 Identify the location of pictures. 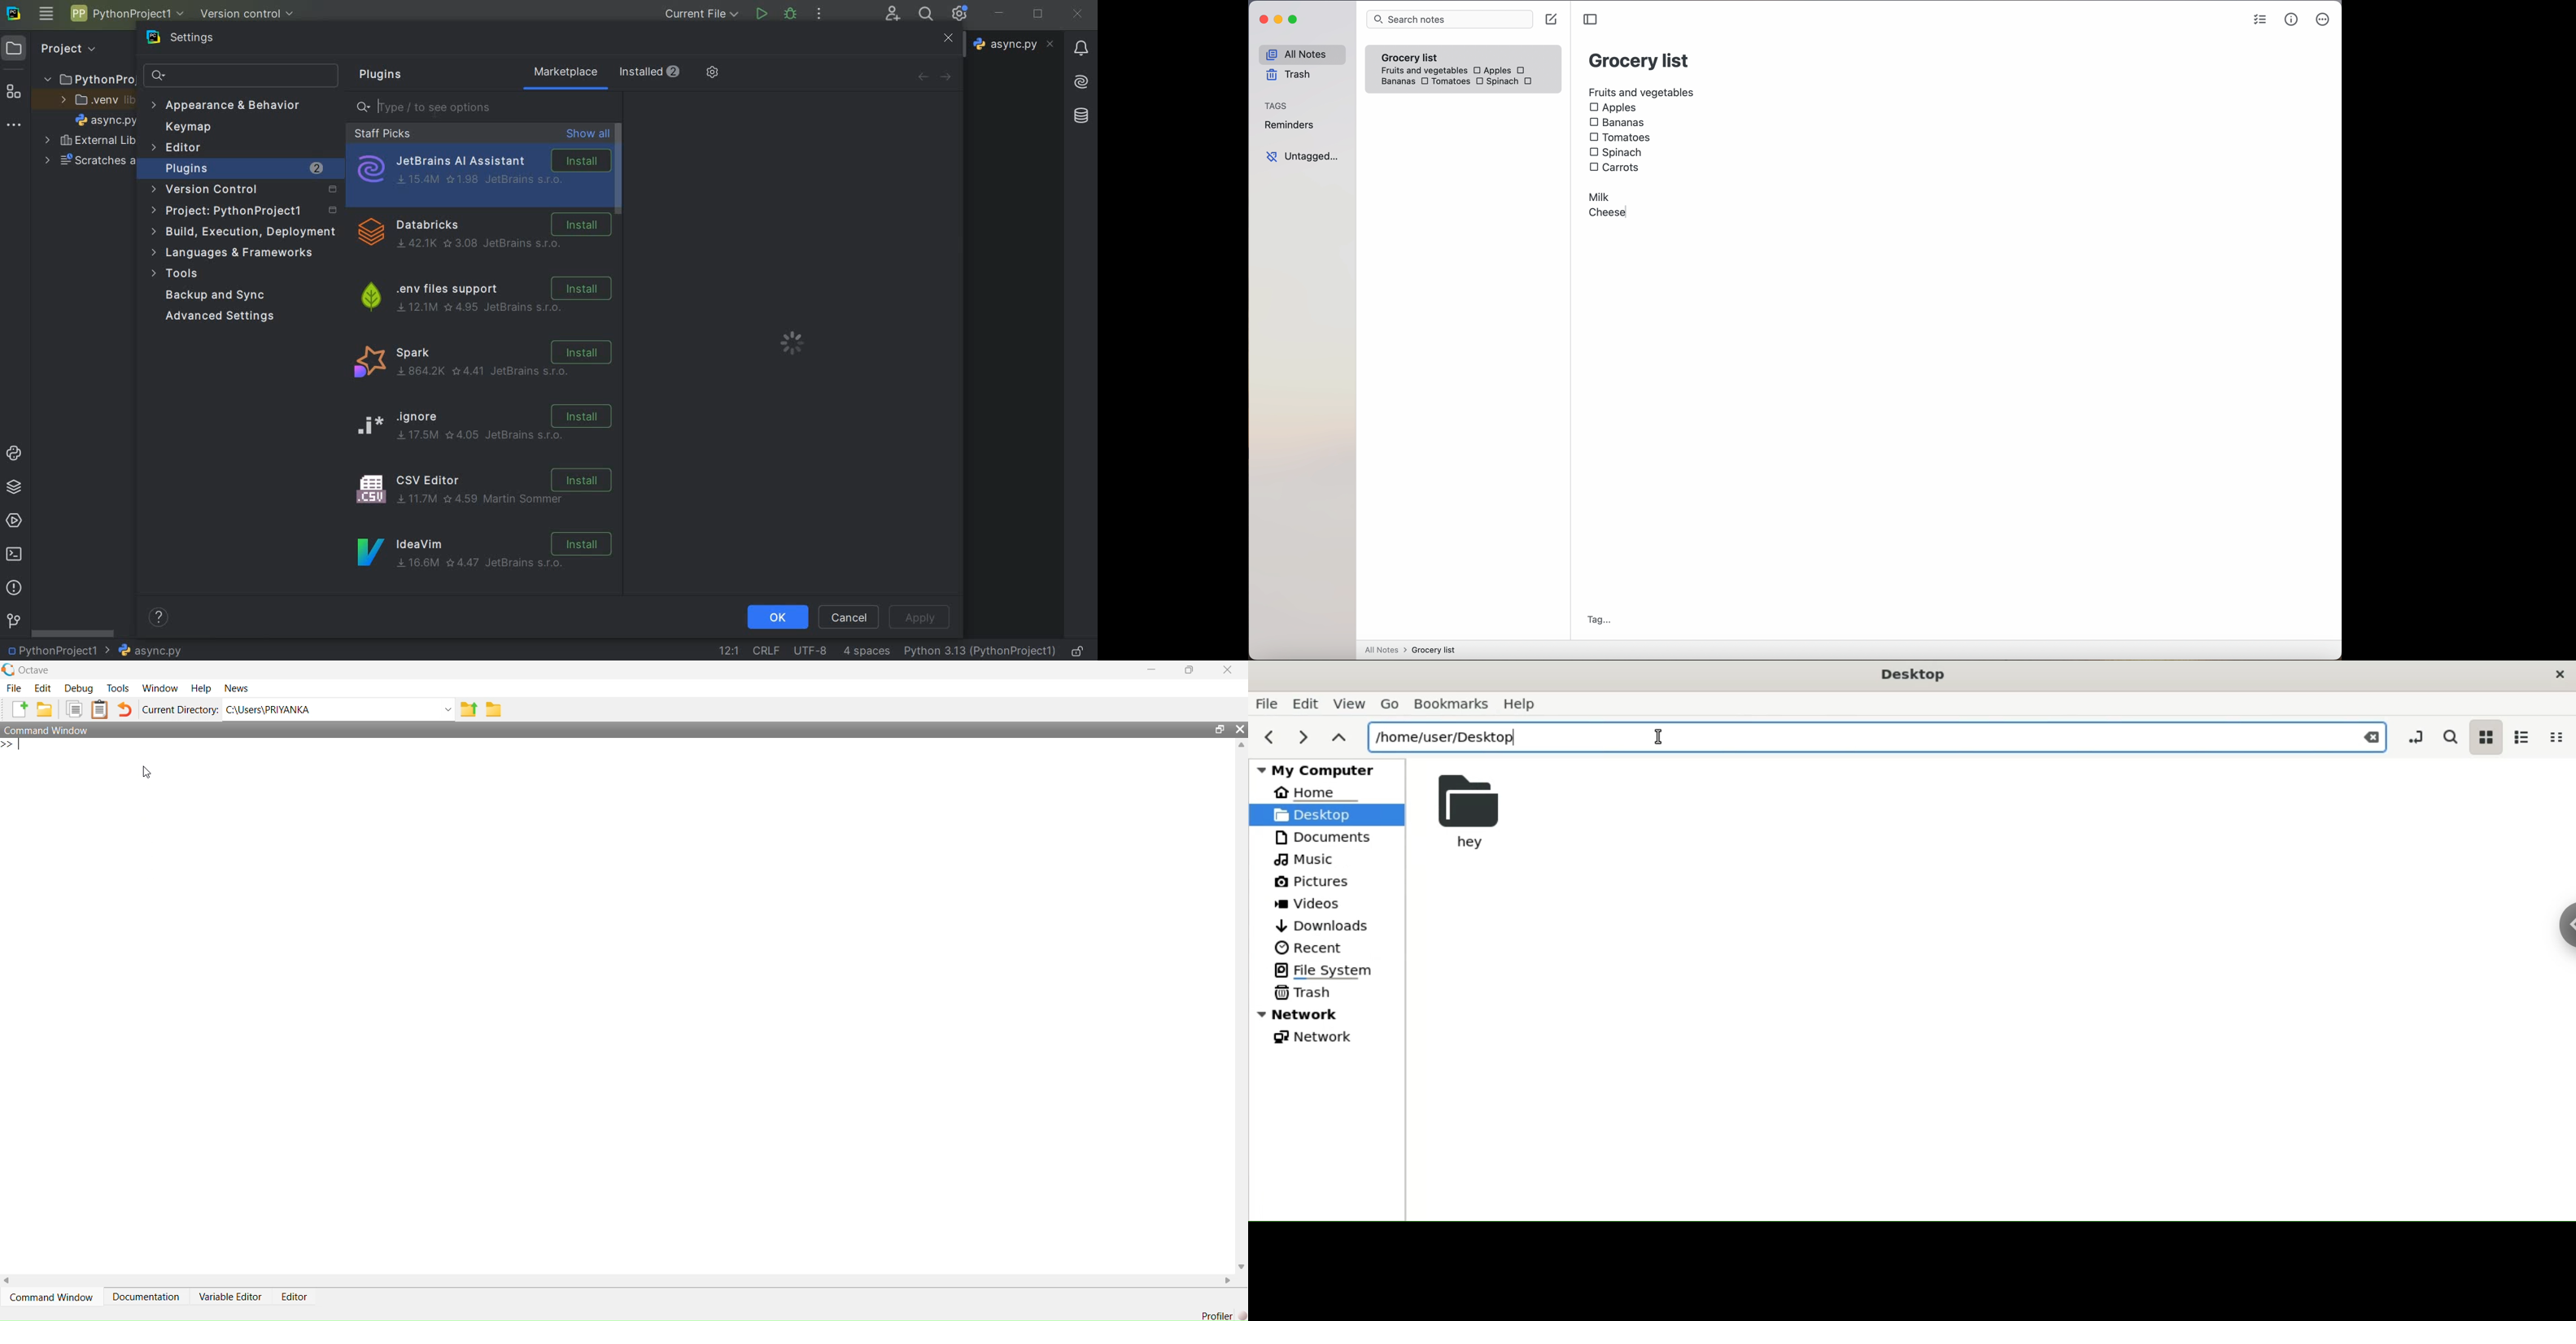
(1312, 883).